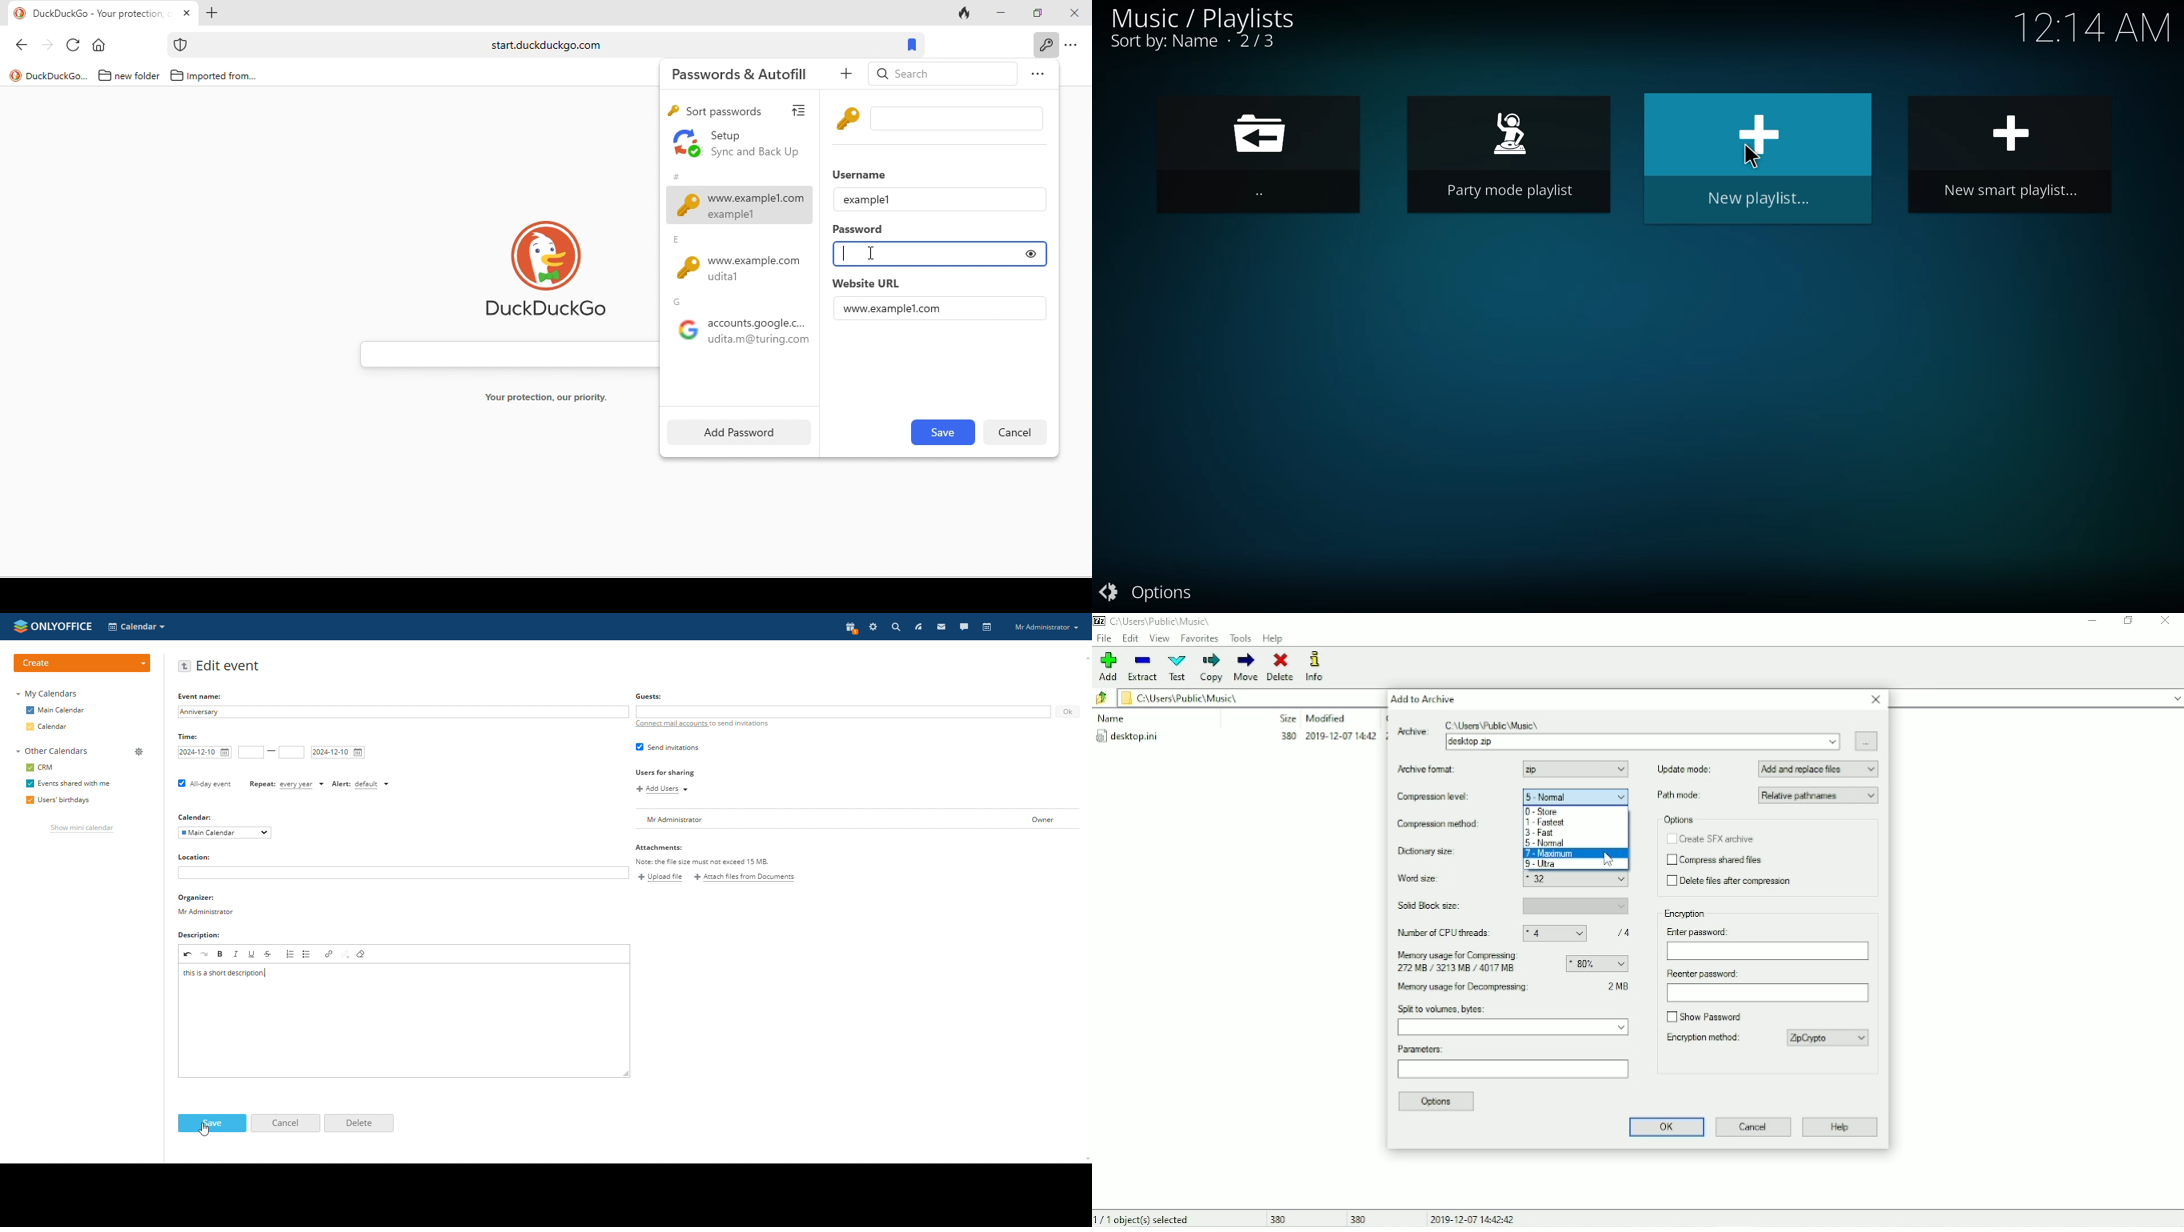 This screenshot has height=1232, width=2184. What do you see at coordinates (680, 302) in the screenshot?
I see `g` at bounding box center [680, 302].